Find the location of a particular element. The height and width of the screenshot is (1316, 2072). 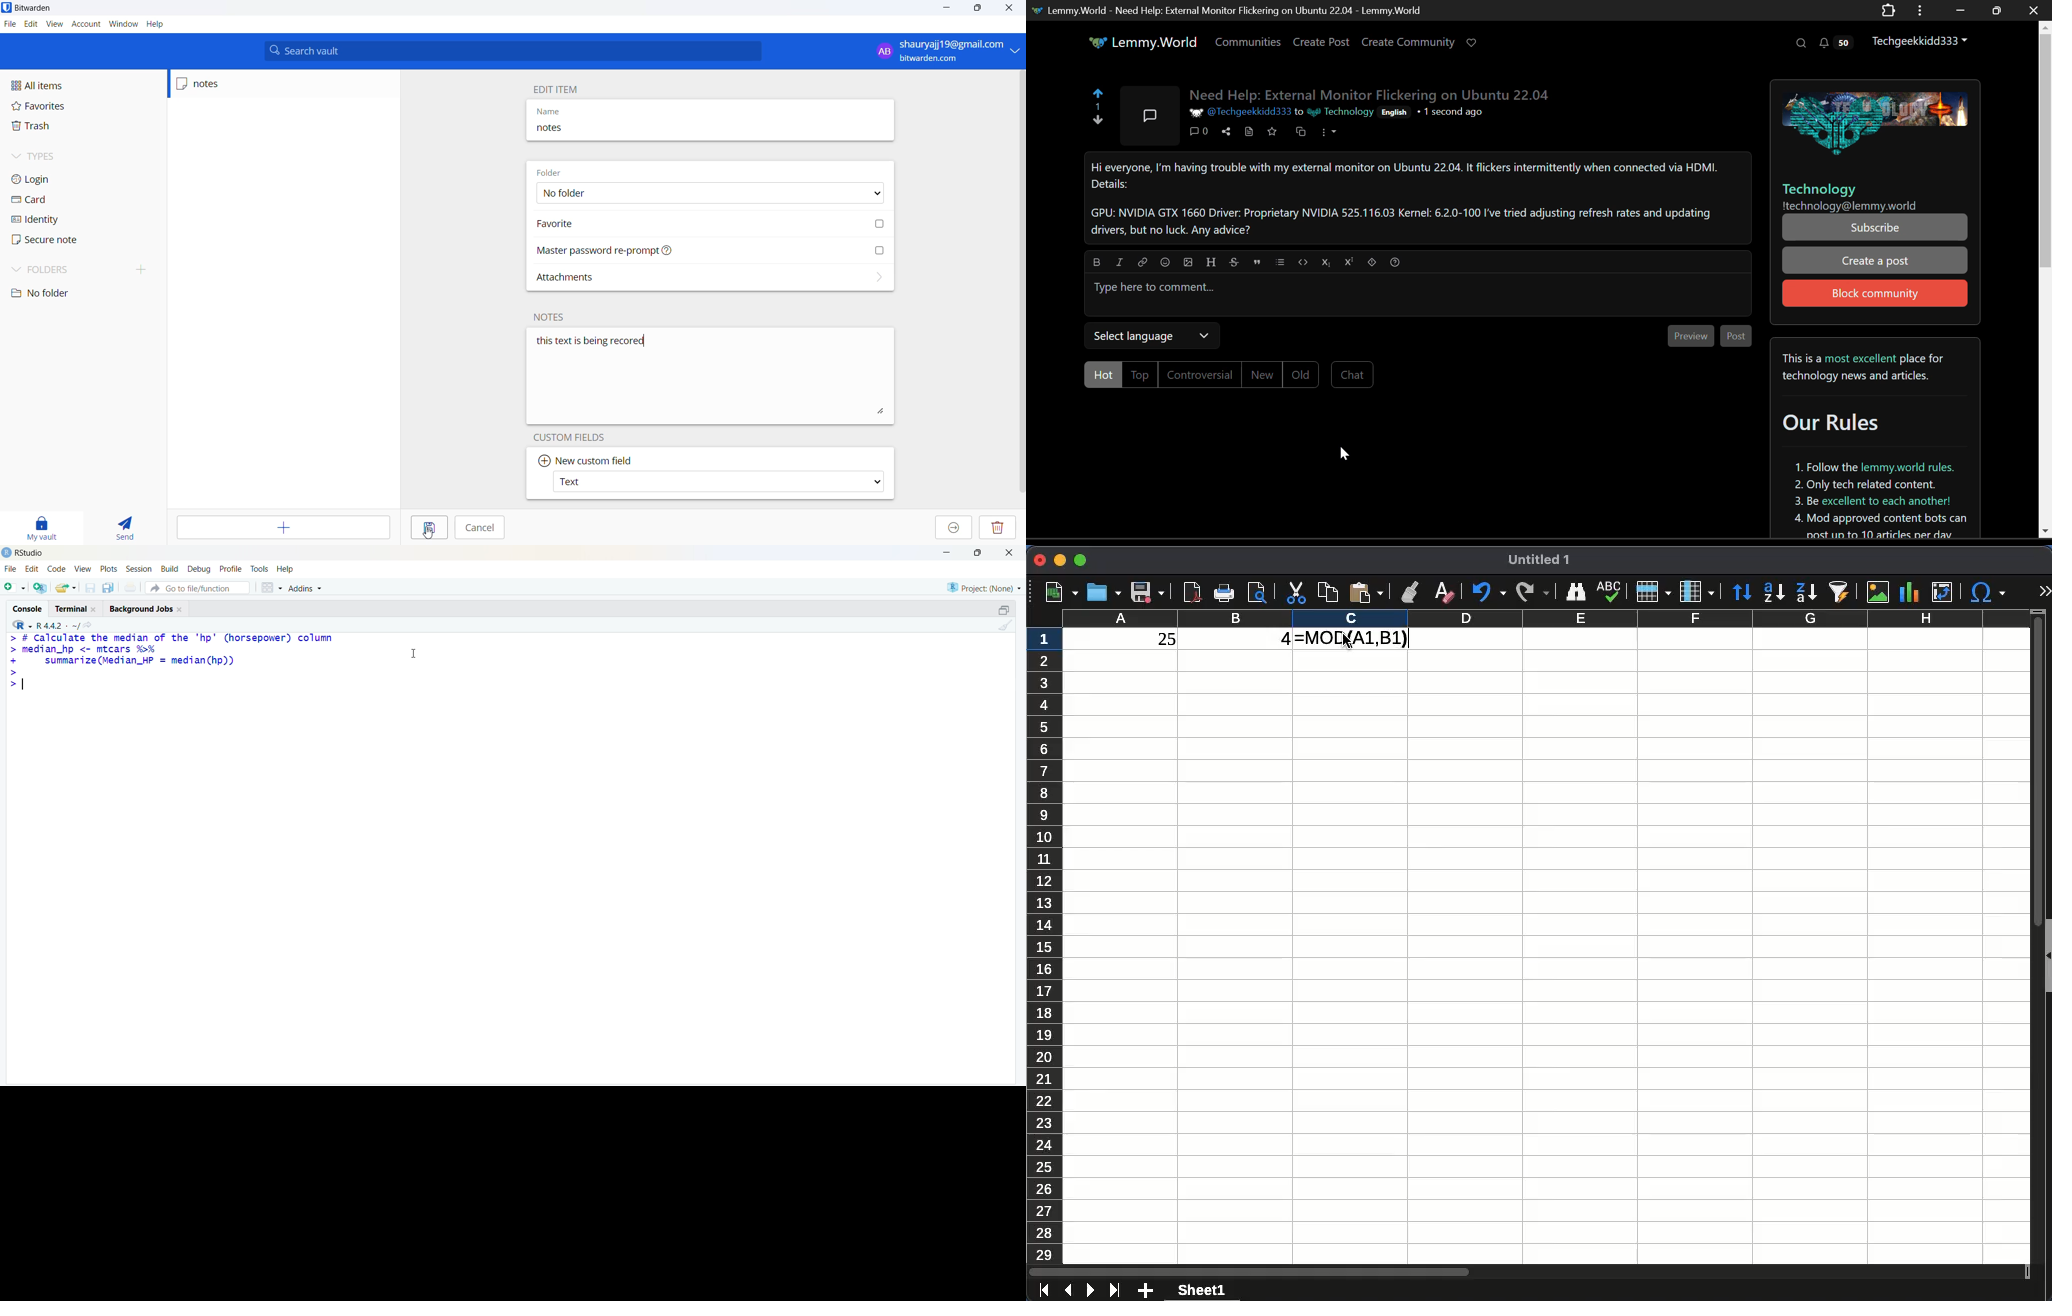

attachments options  is located at coordinates (710, 280).